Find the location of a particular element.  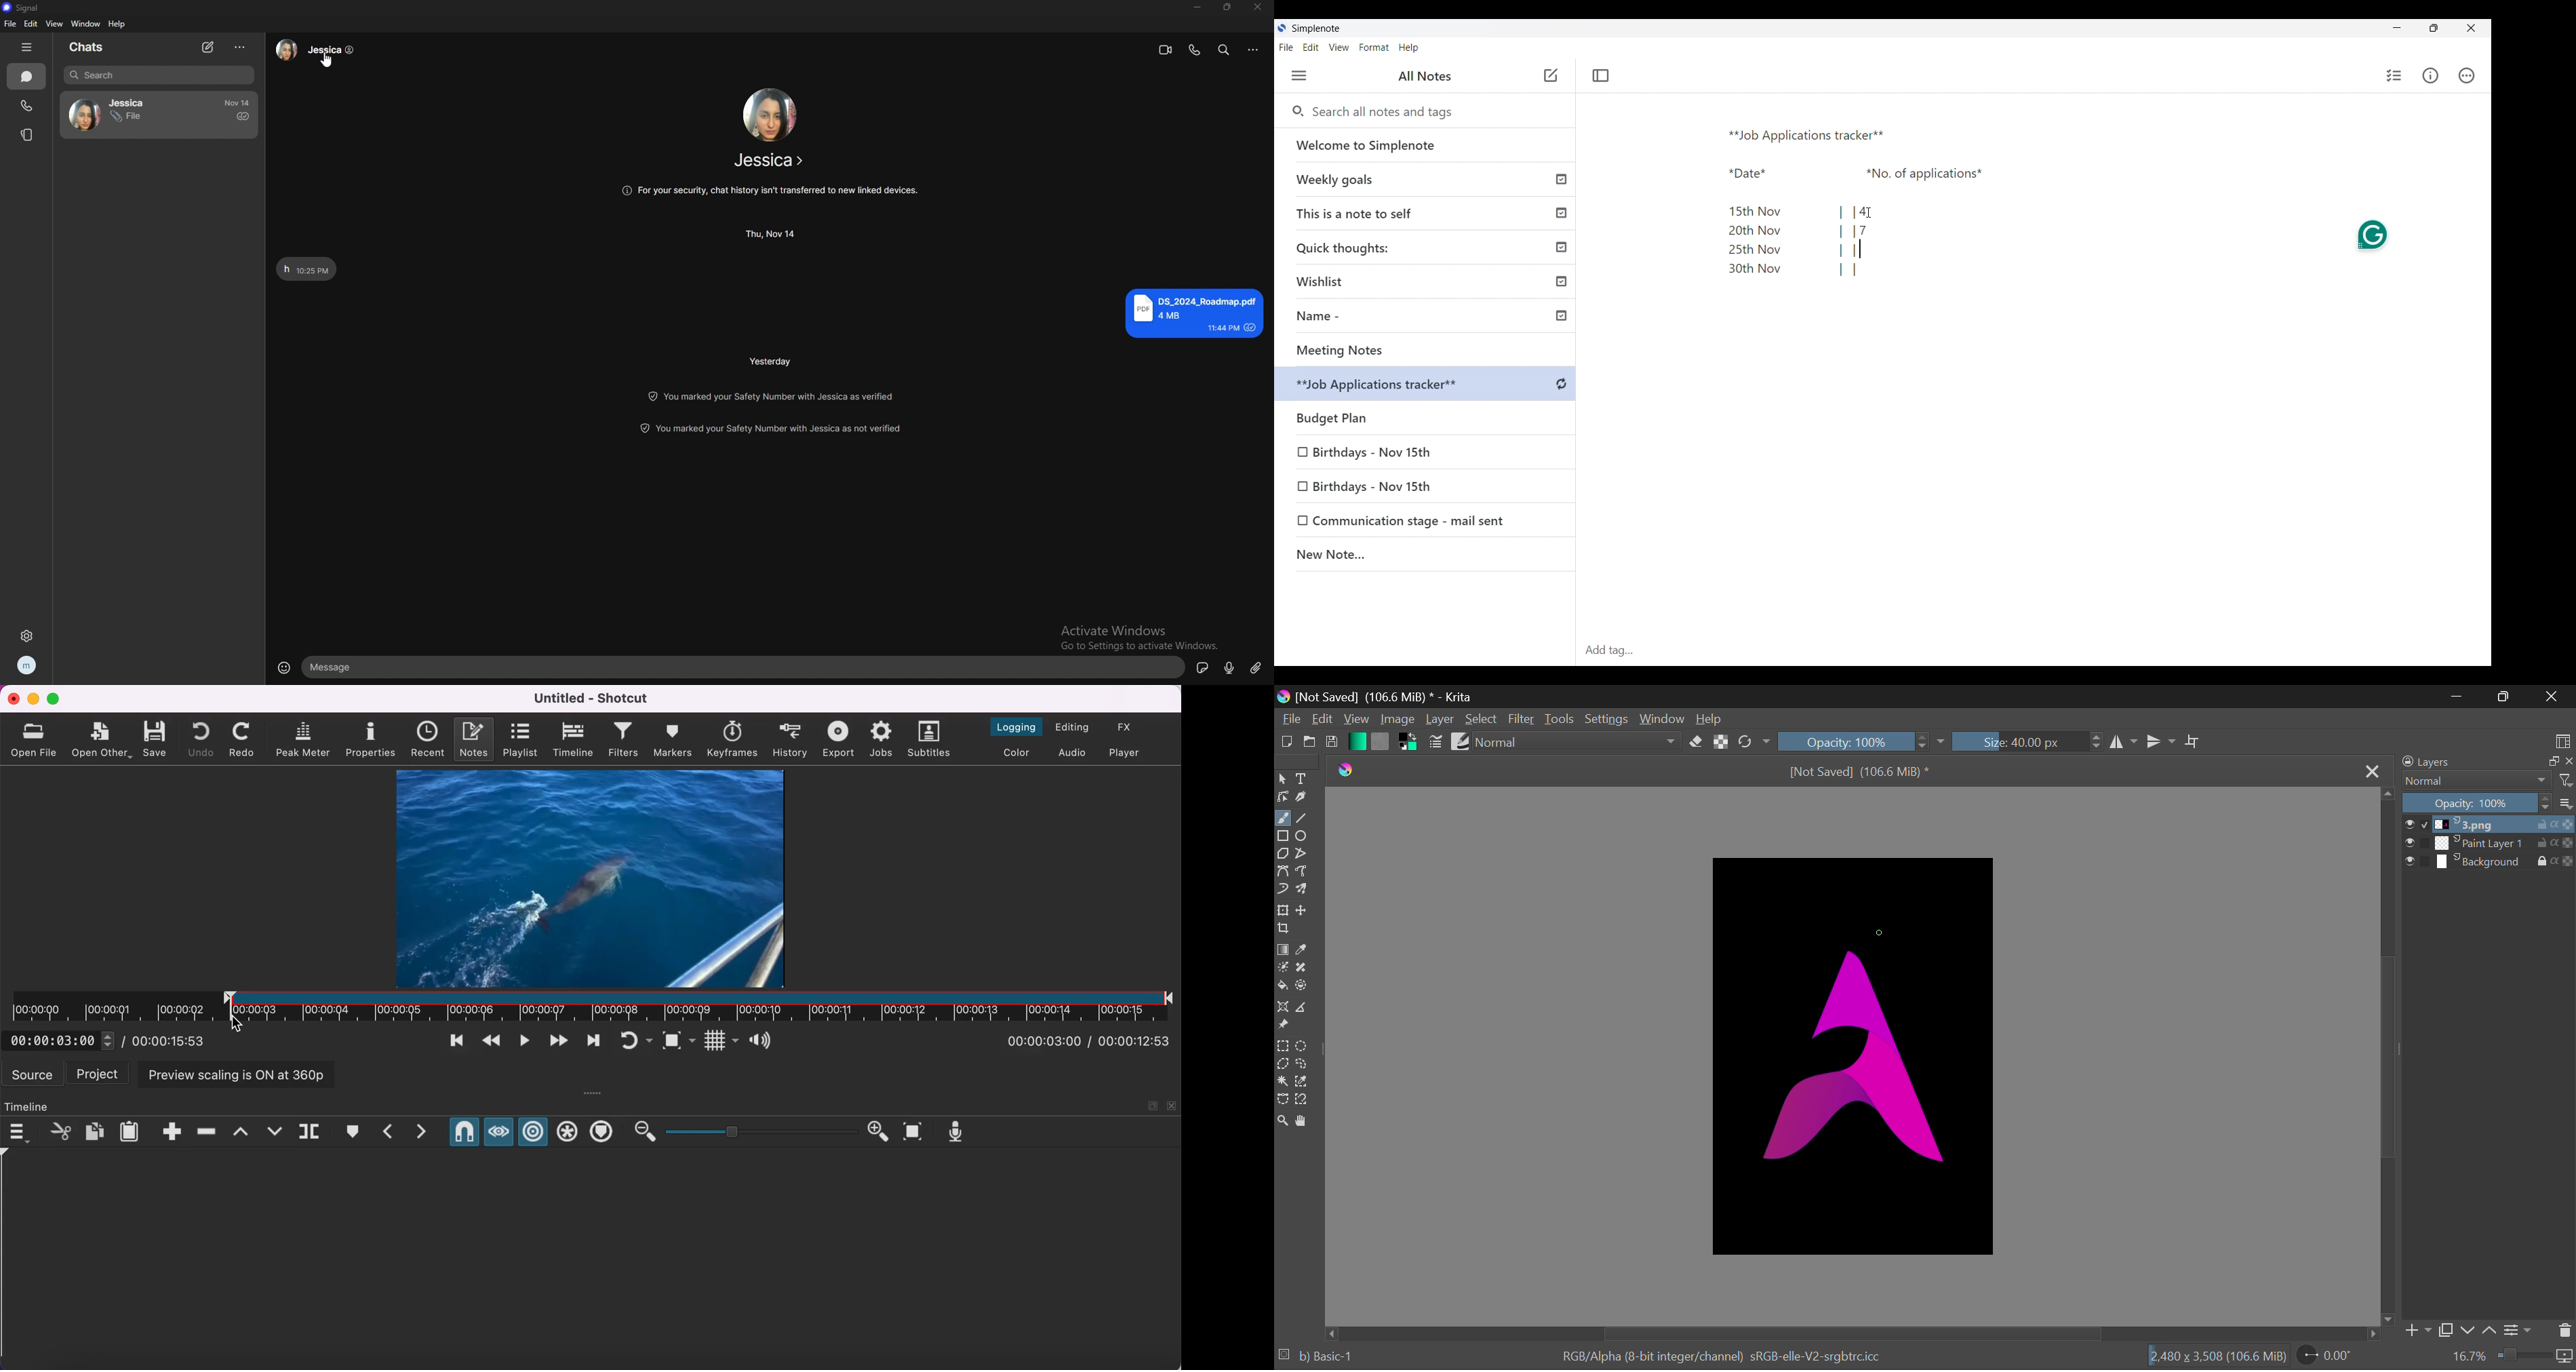

stories is located at coordinates (25, 135).